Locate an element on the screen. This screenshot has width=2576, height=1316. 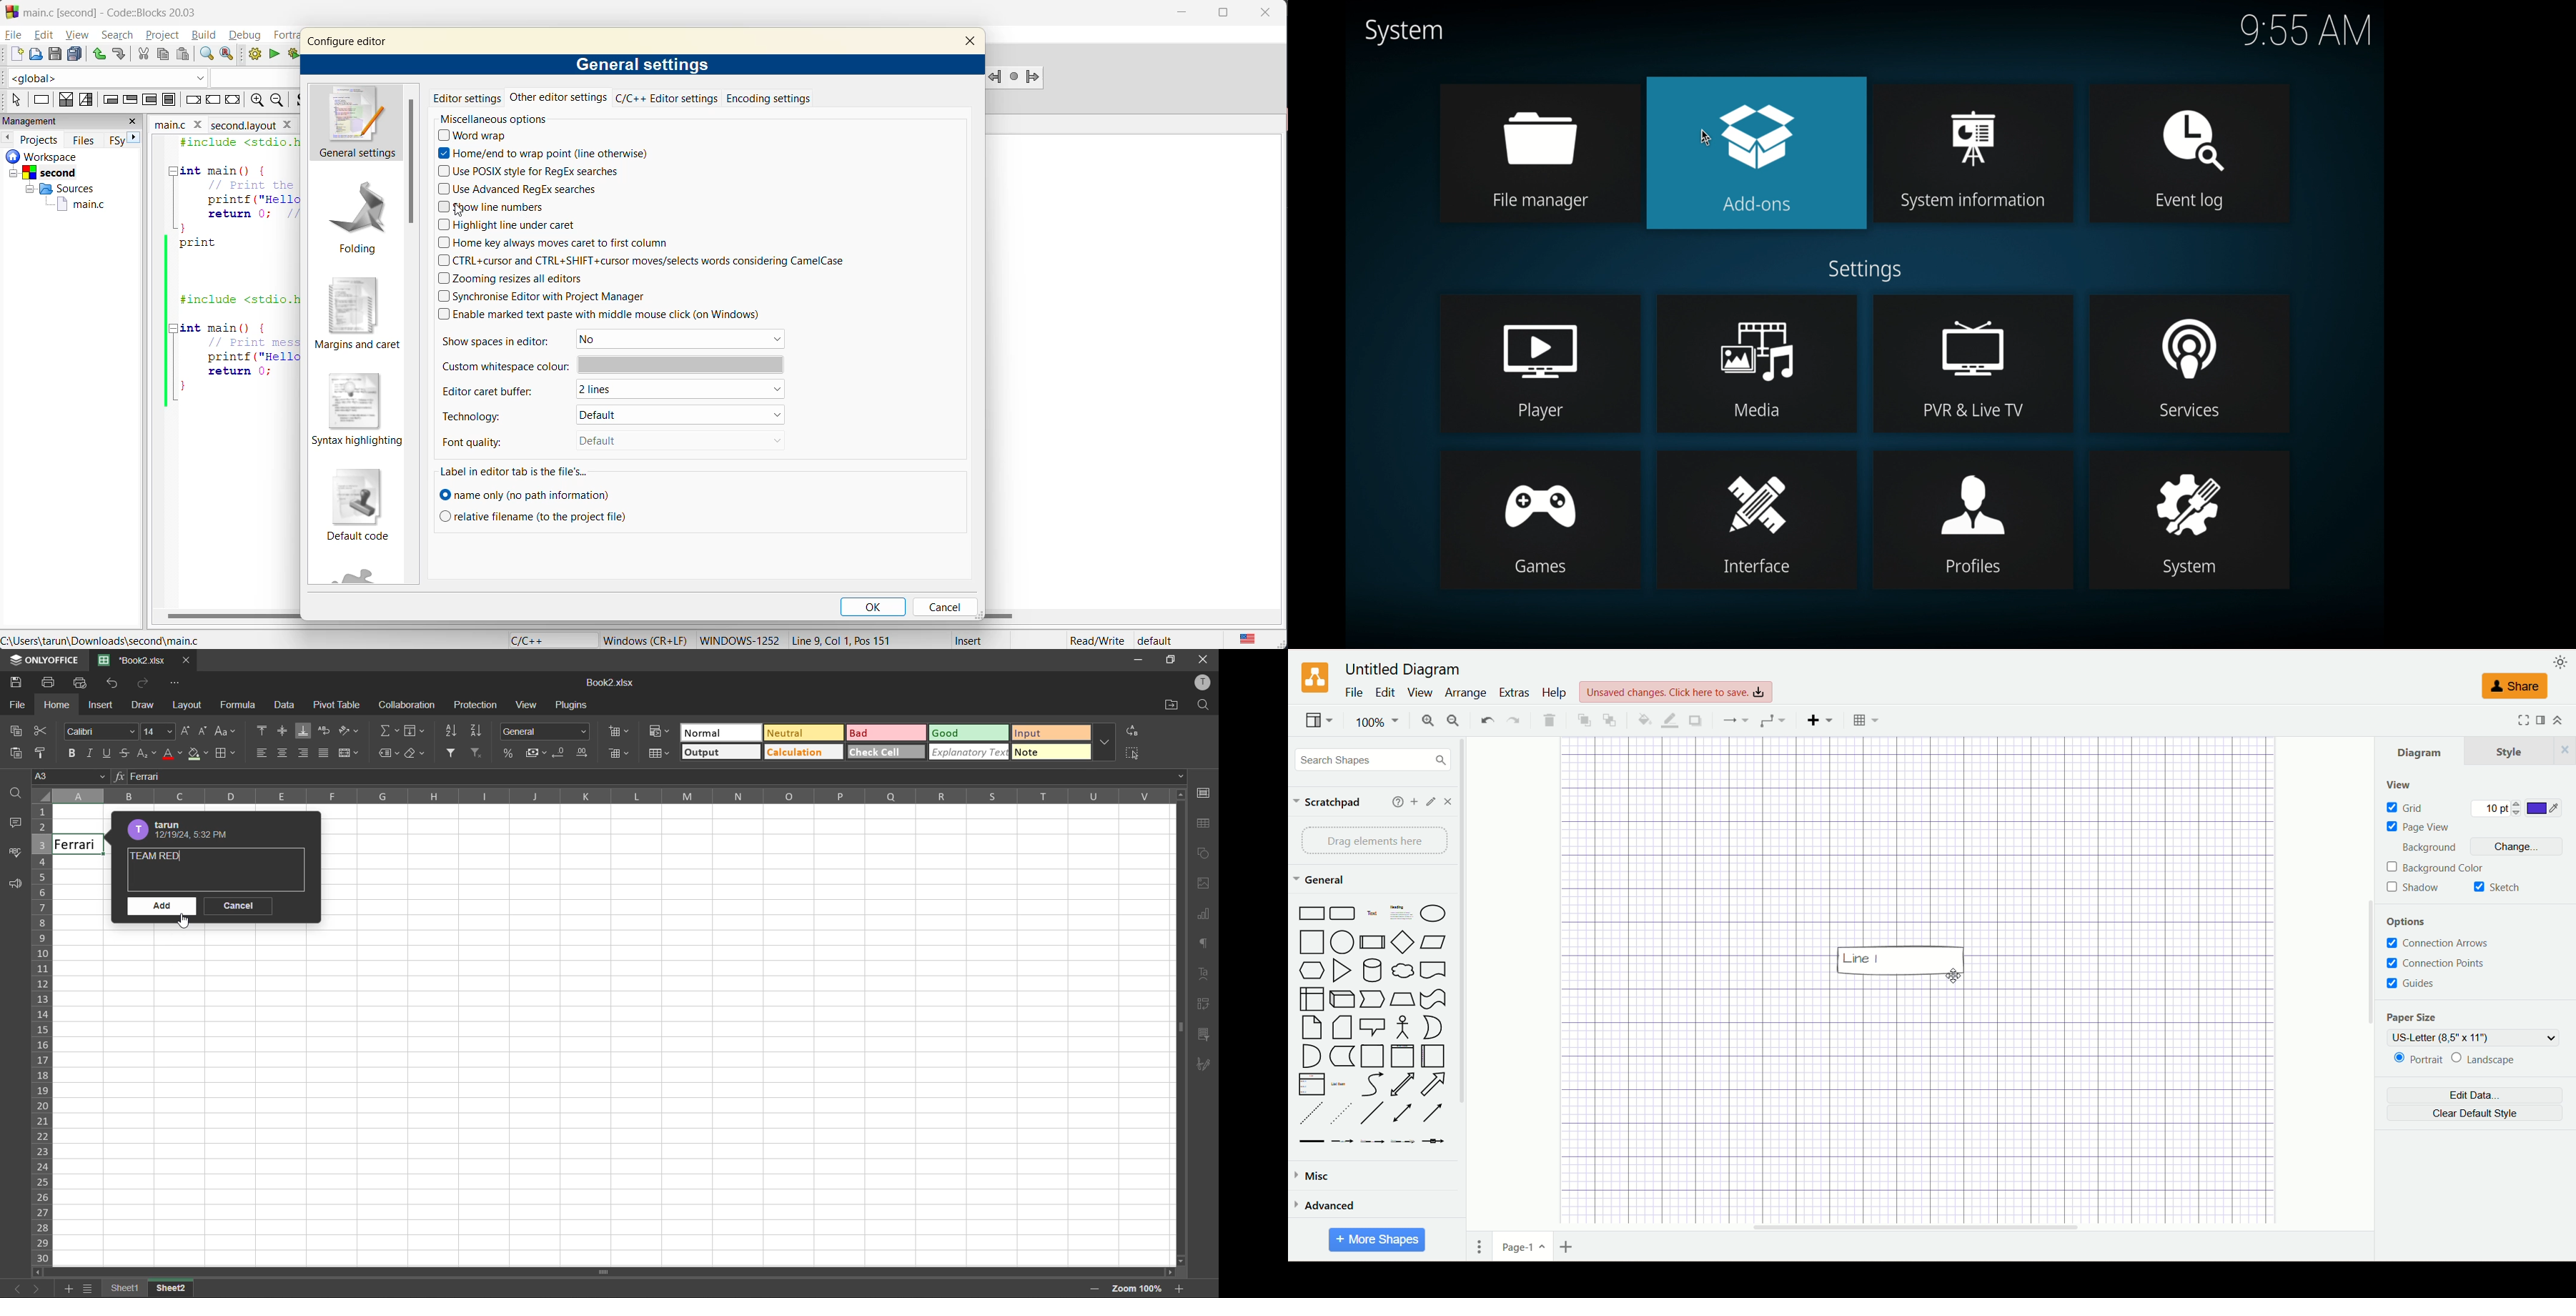
zooming resizes all editors is located at coordinates (524, 279).